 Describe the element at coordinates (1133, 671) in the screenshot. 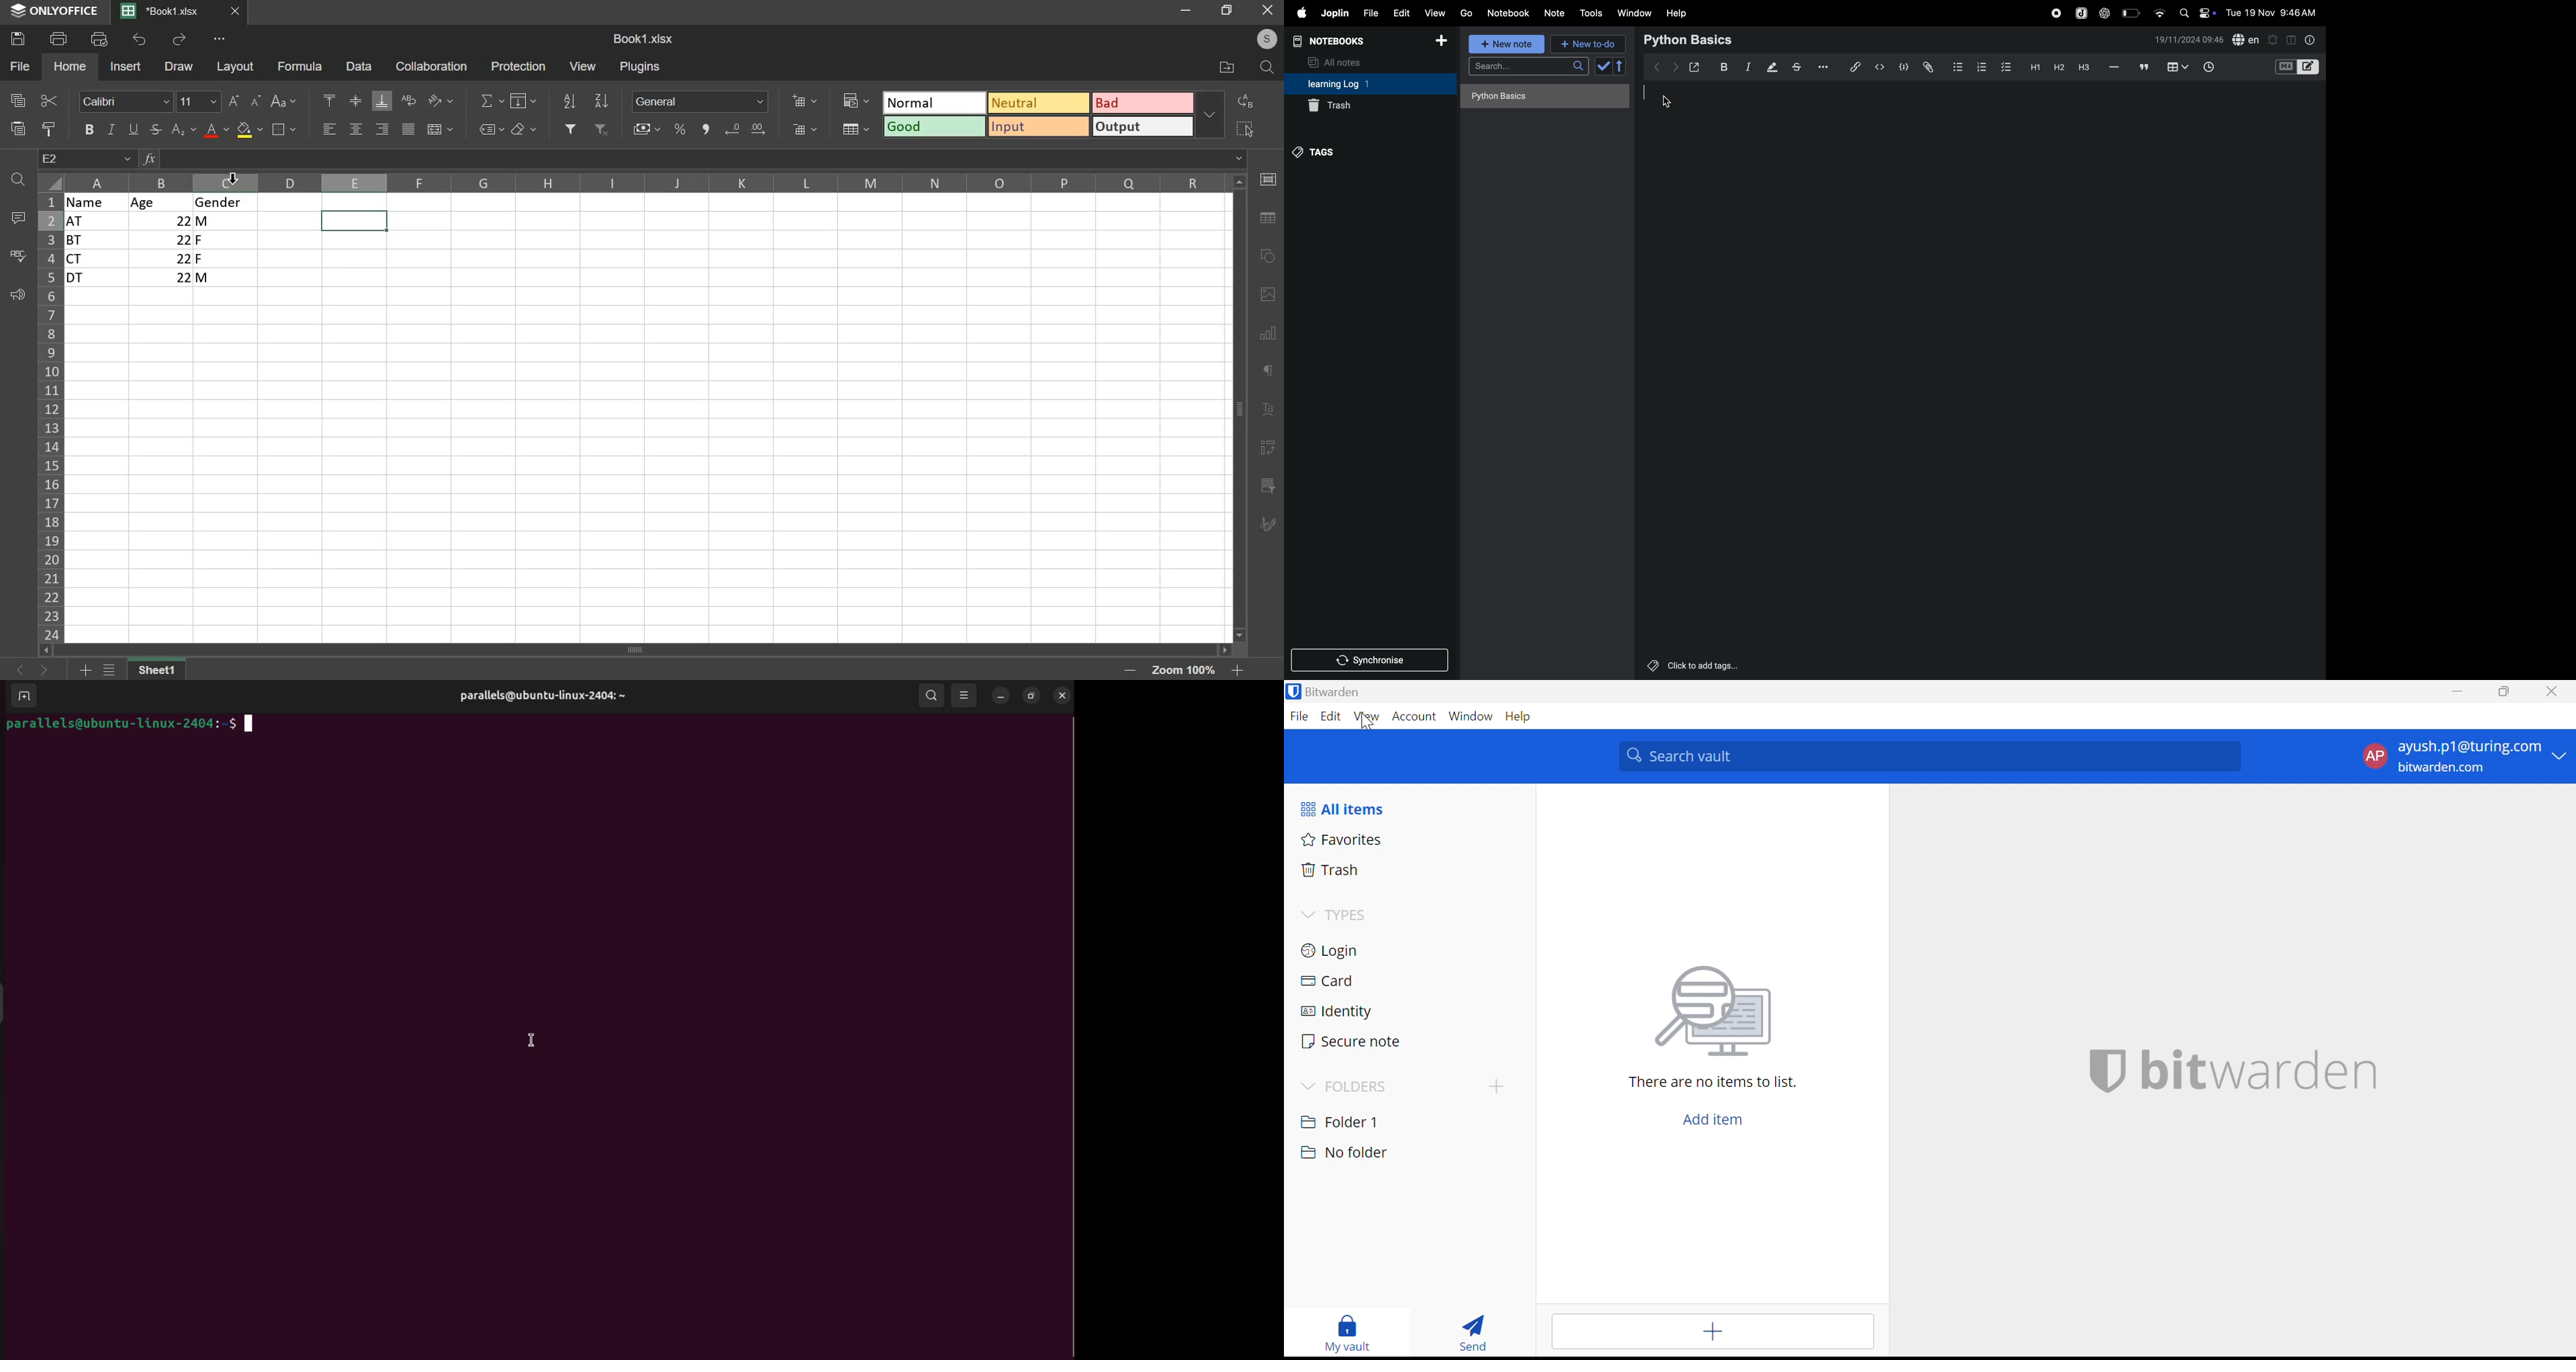

I see `zoom out` at that location.